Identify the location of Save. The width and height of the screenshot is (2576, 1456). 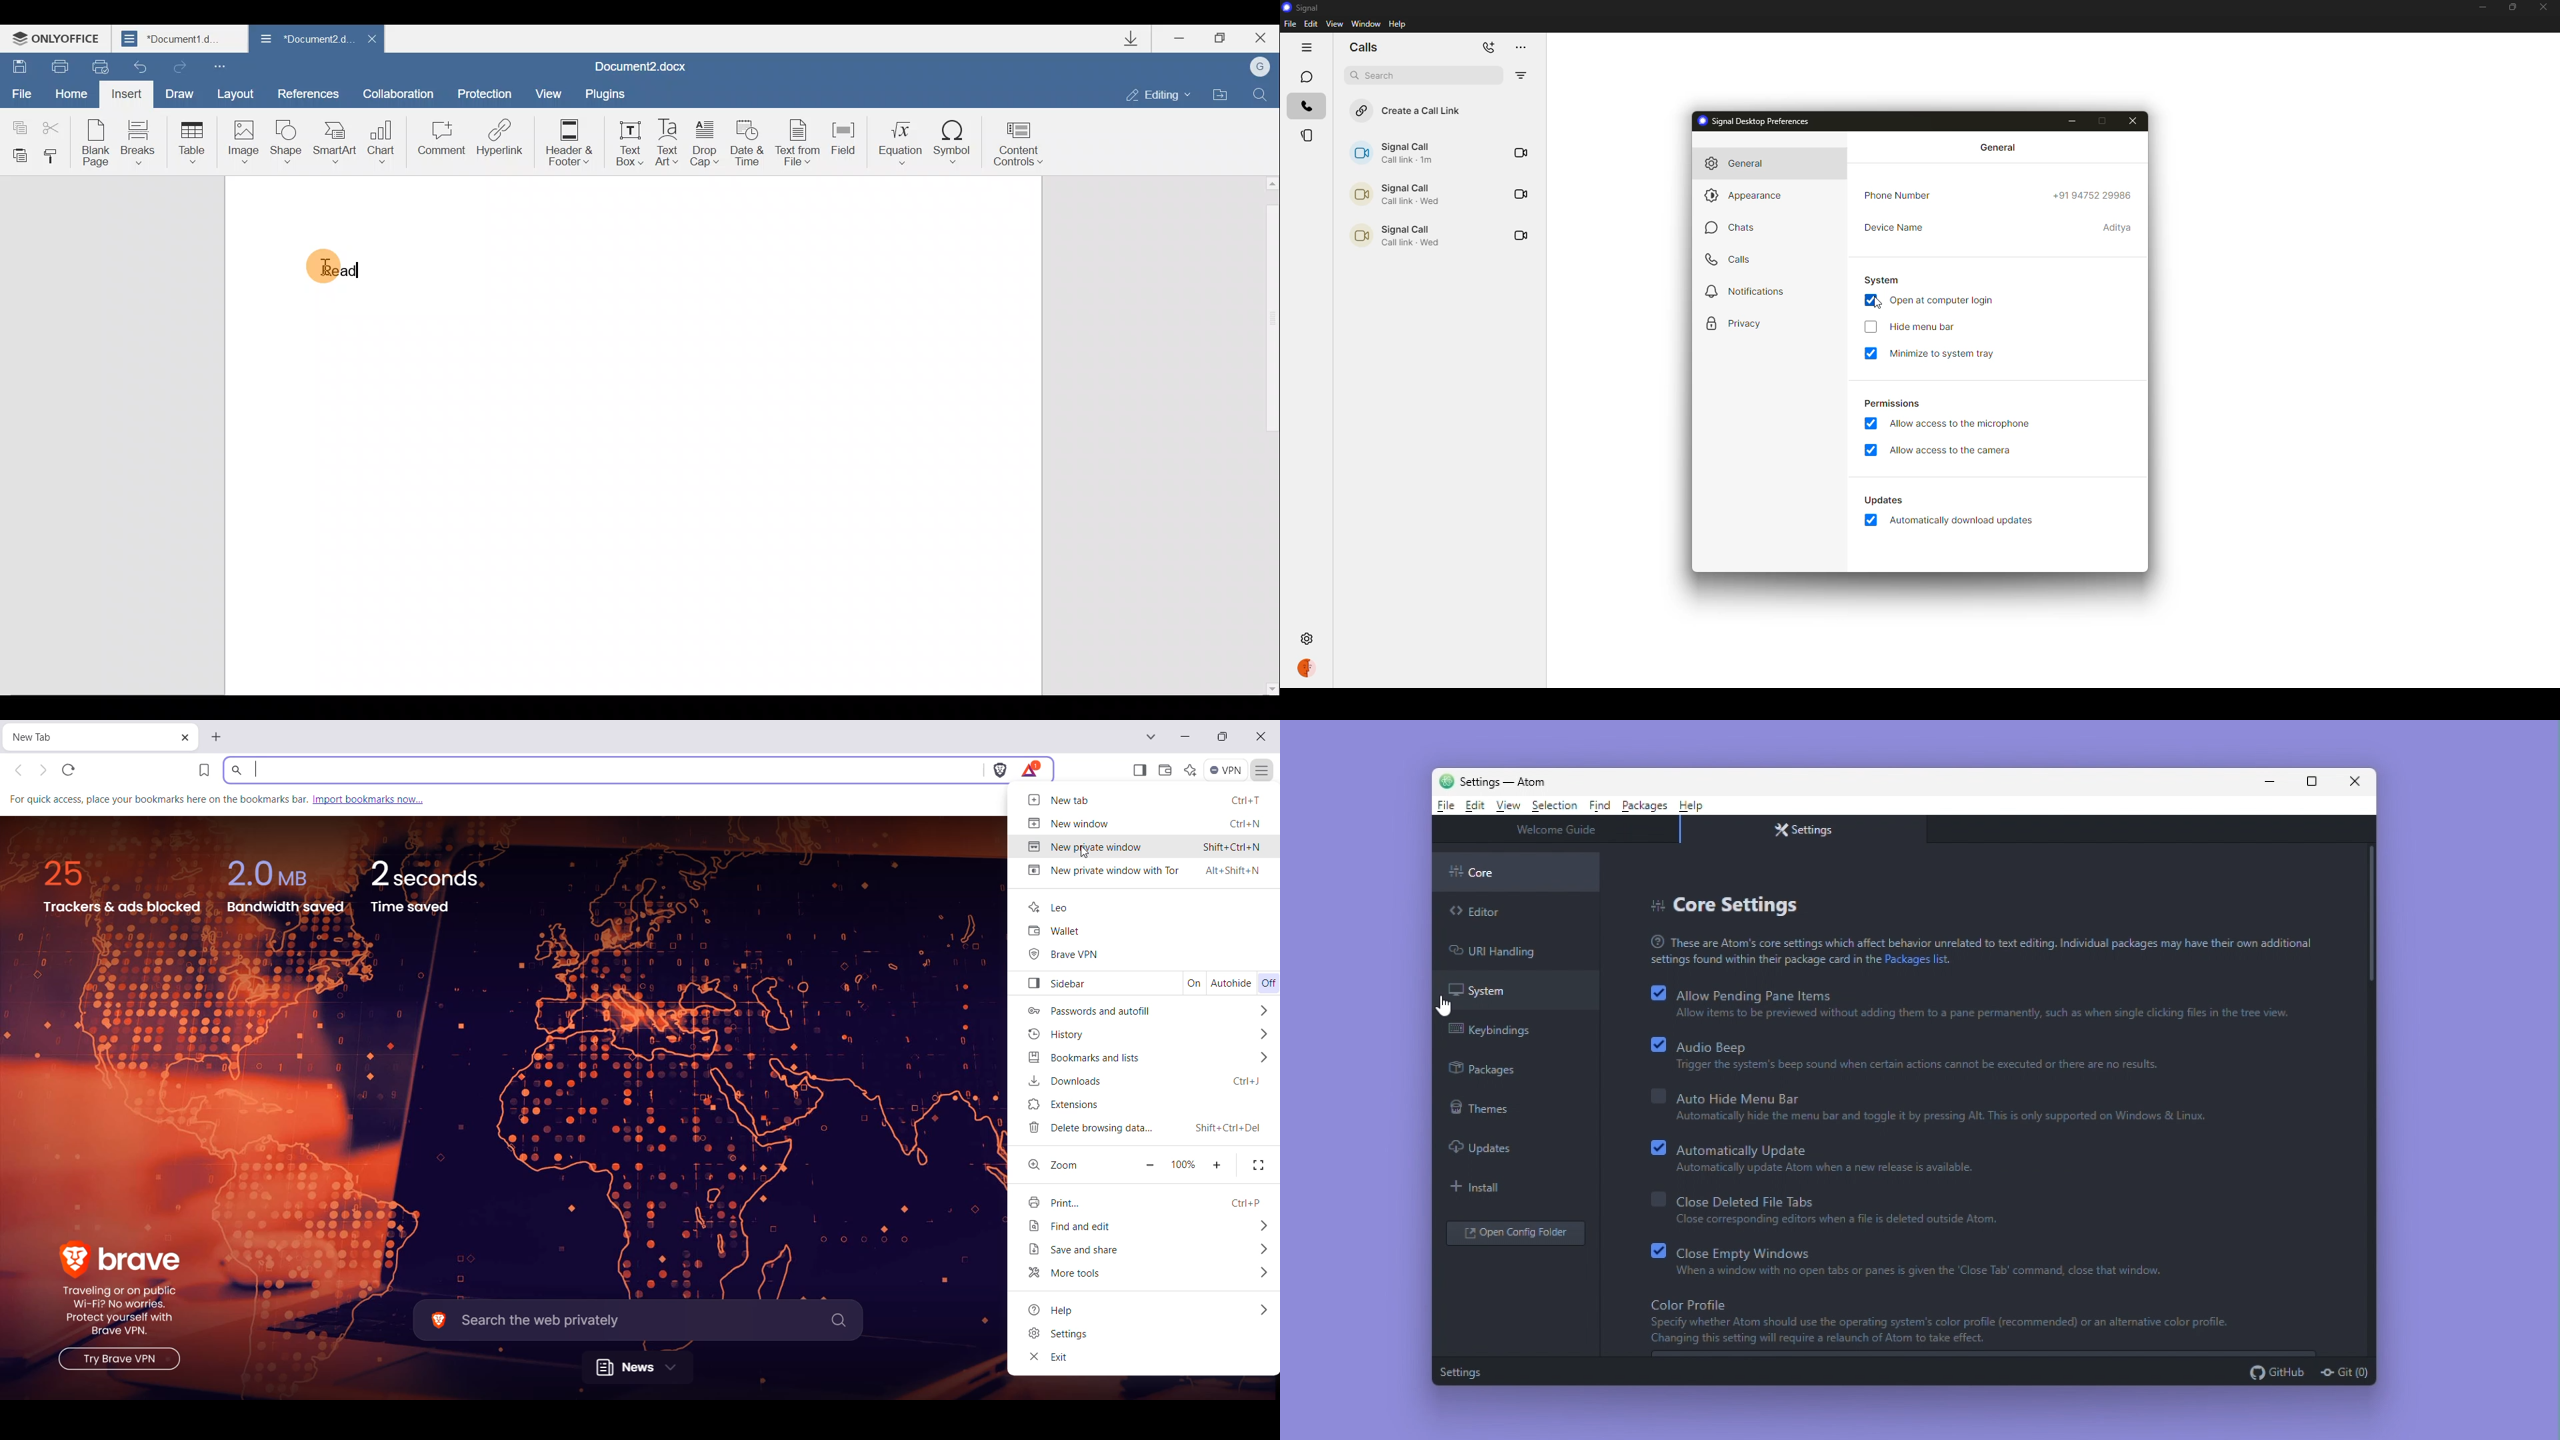
(19, 62).